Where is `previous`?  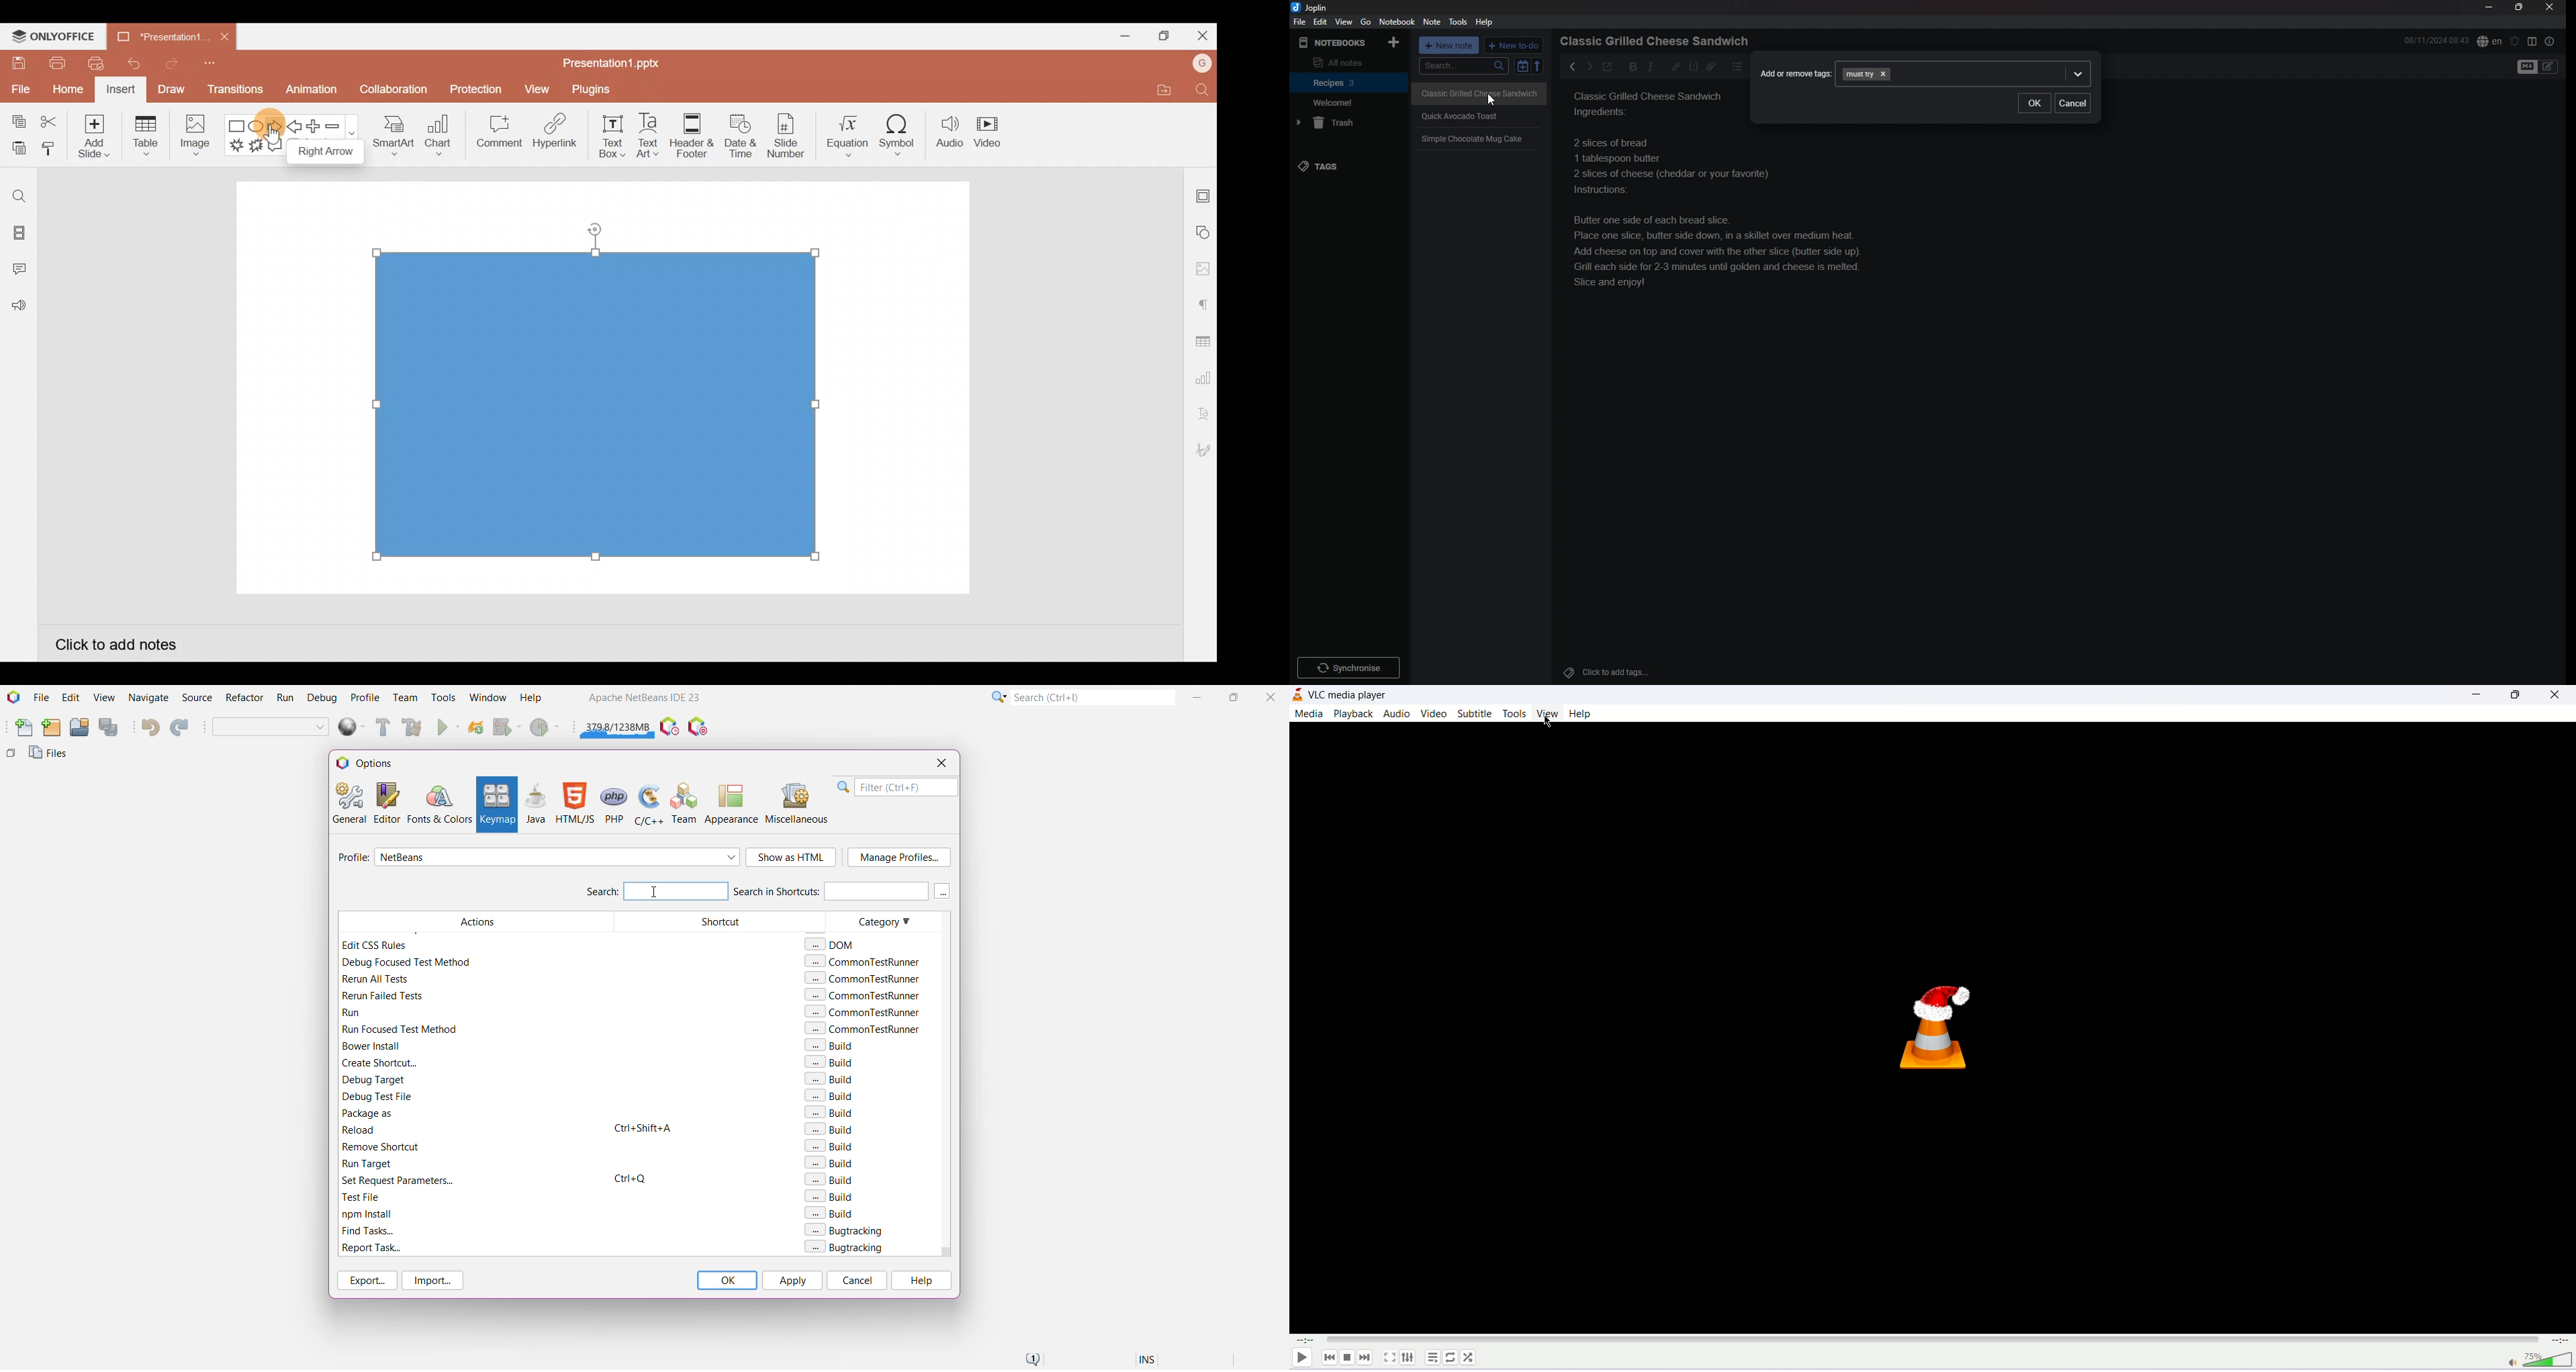 previous is located at coordinates (1573, 67).